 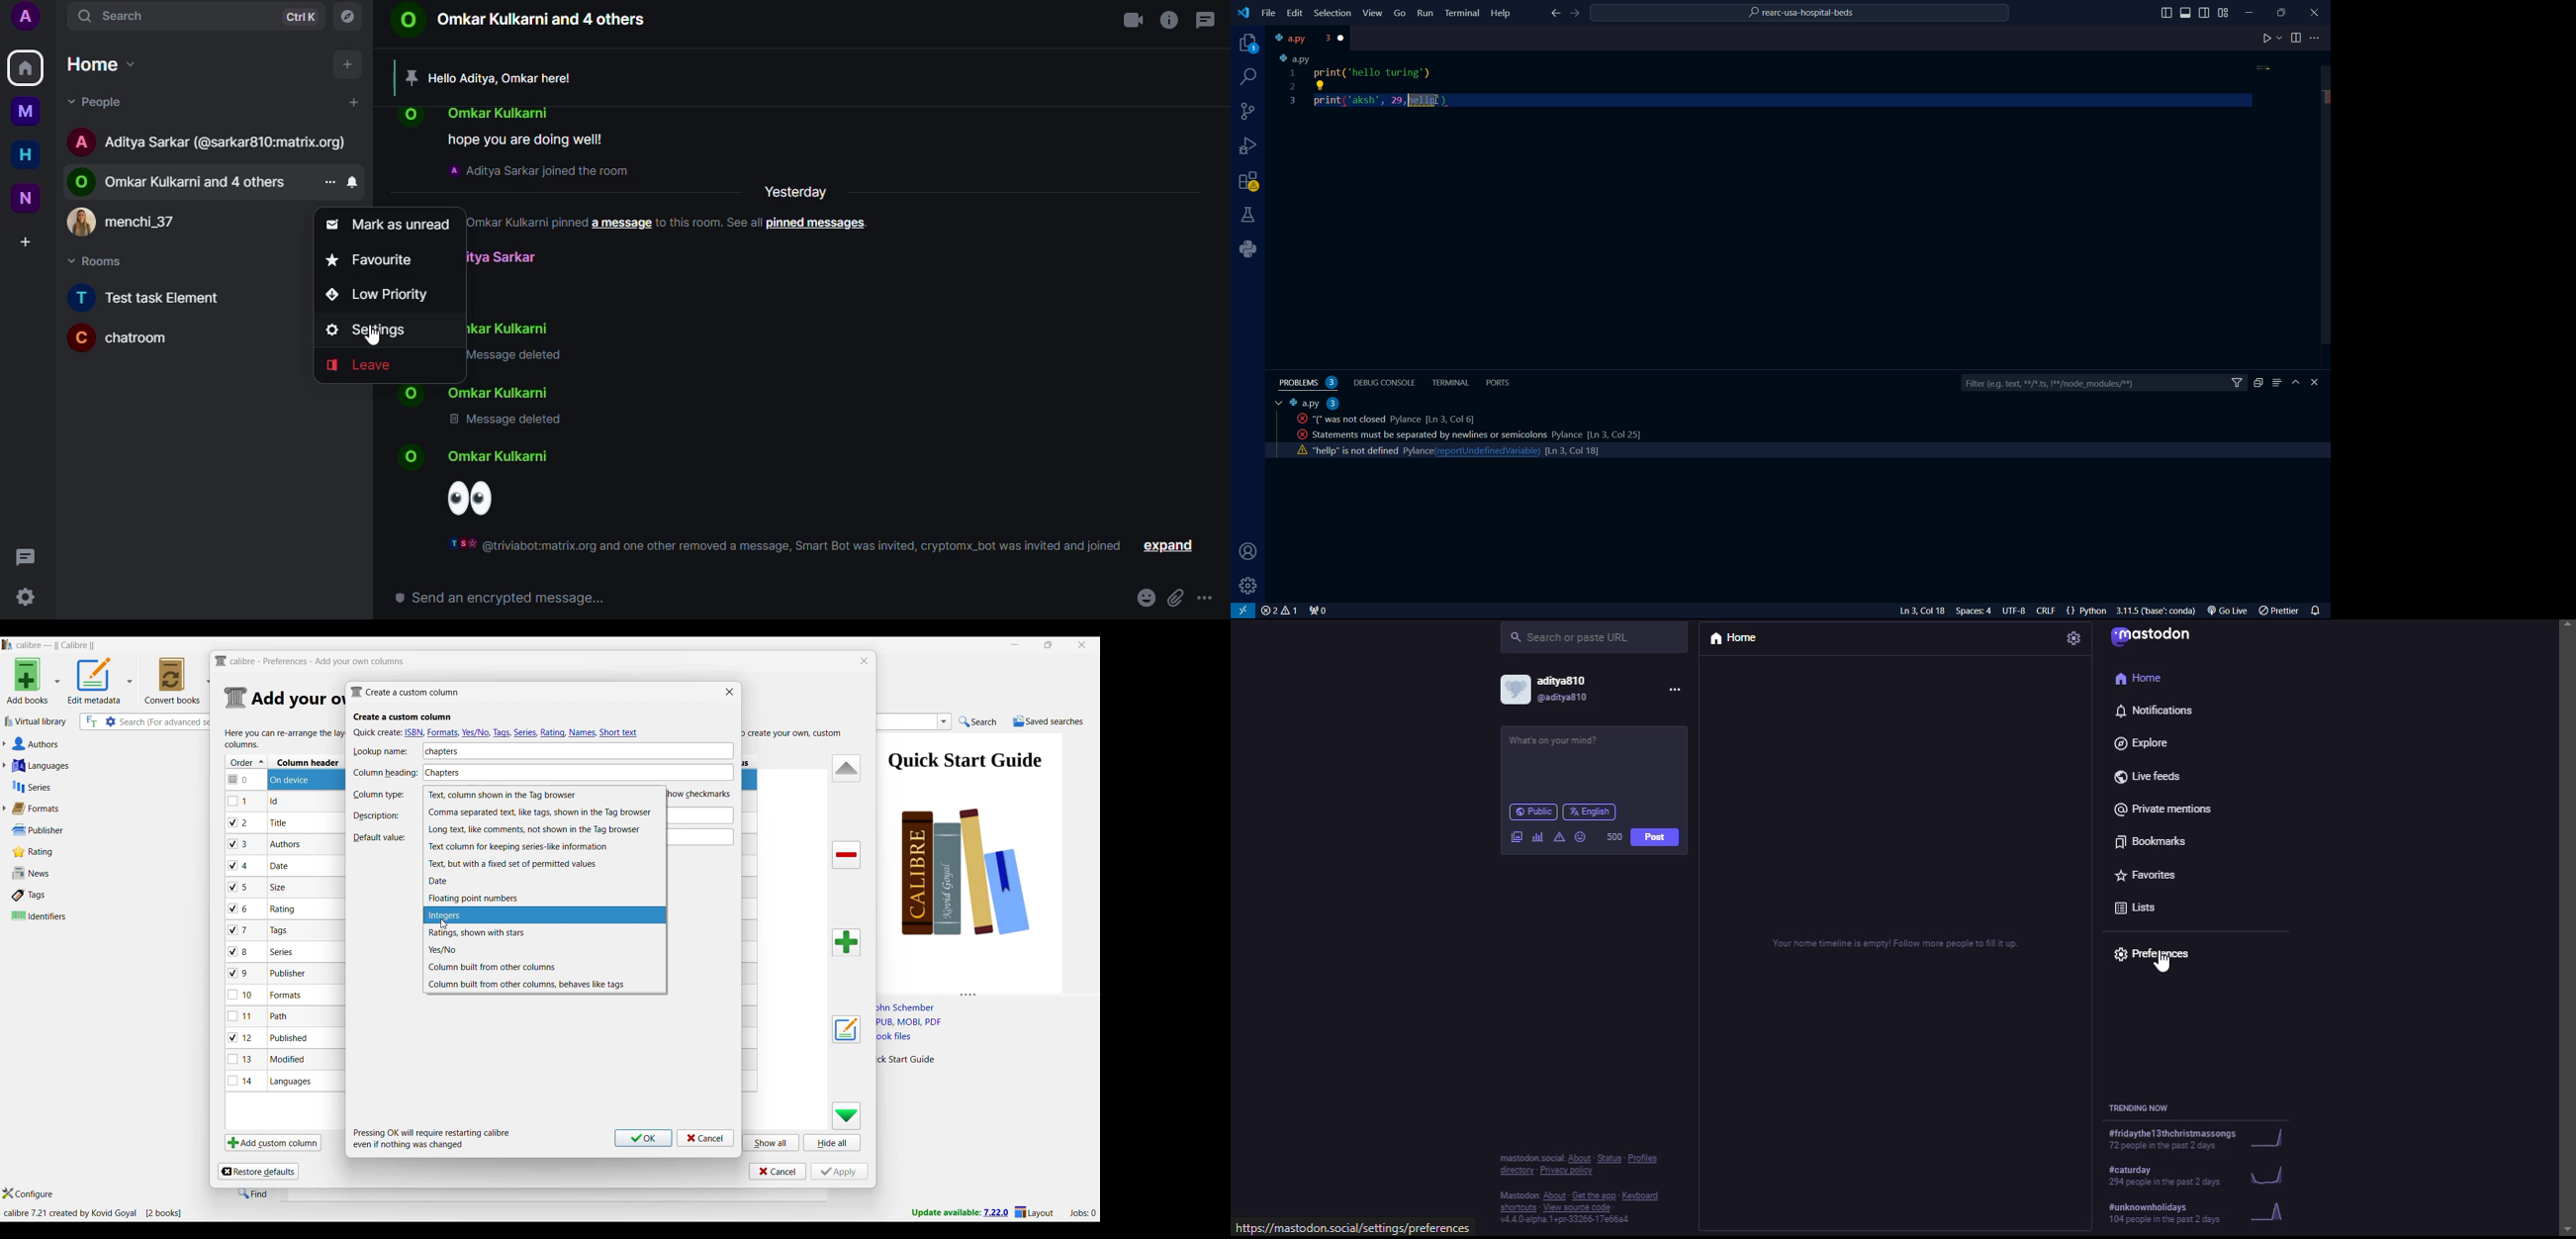 I want to click on advanced, so click(x=1558, y=835).